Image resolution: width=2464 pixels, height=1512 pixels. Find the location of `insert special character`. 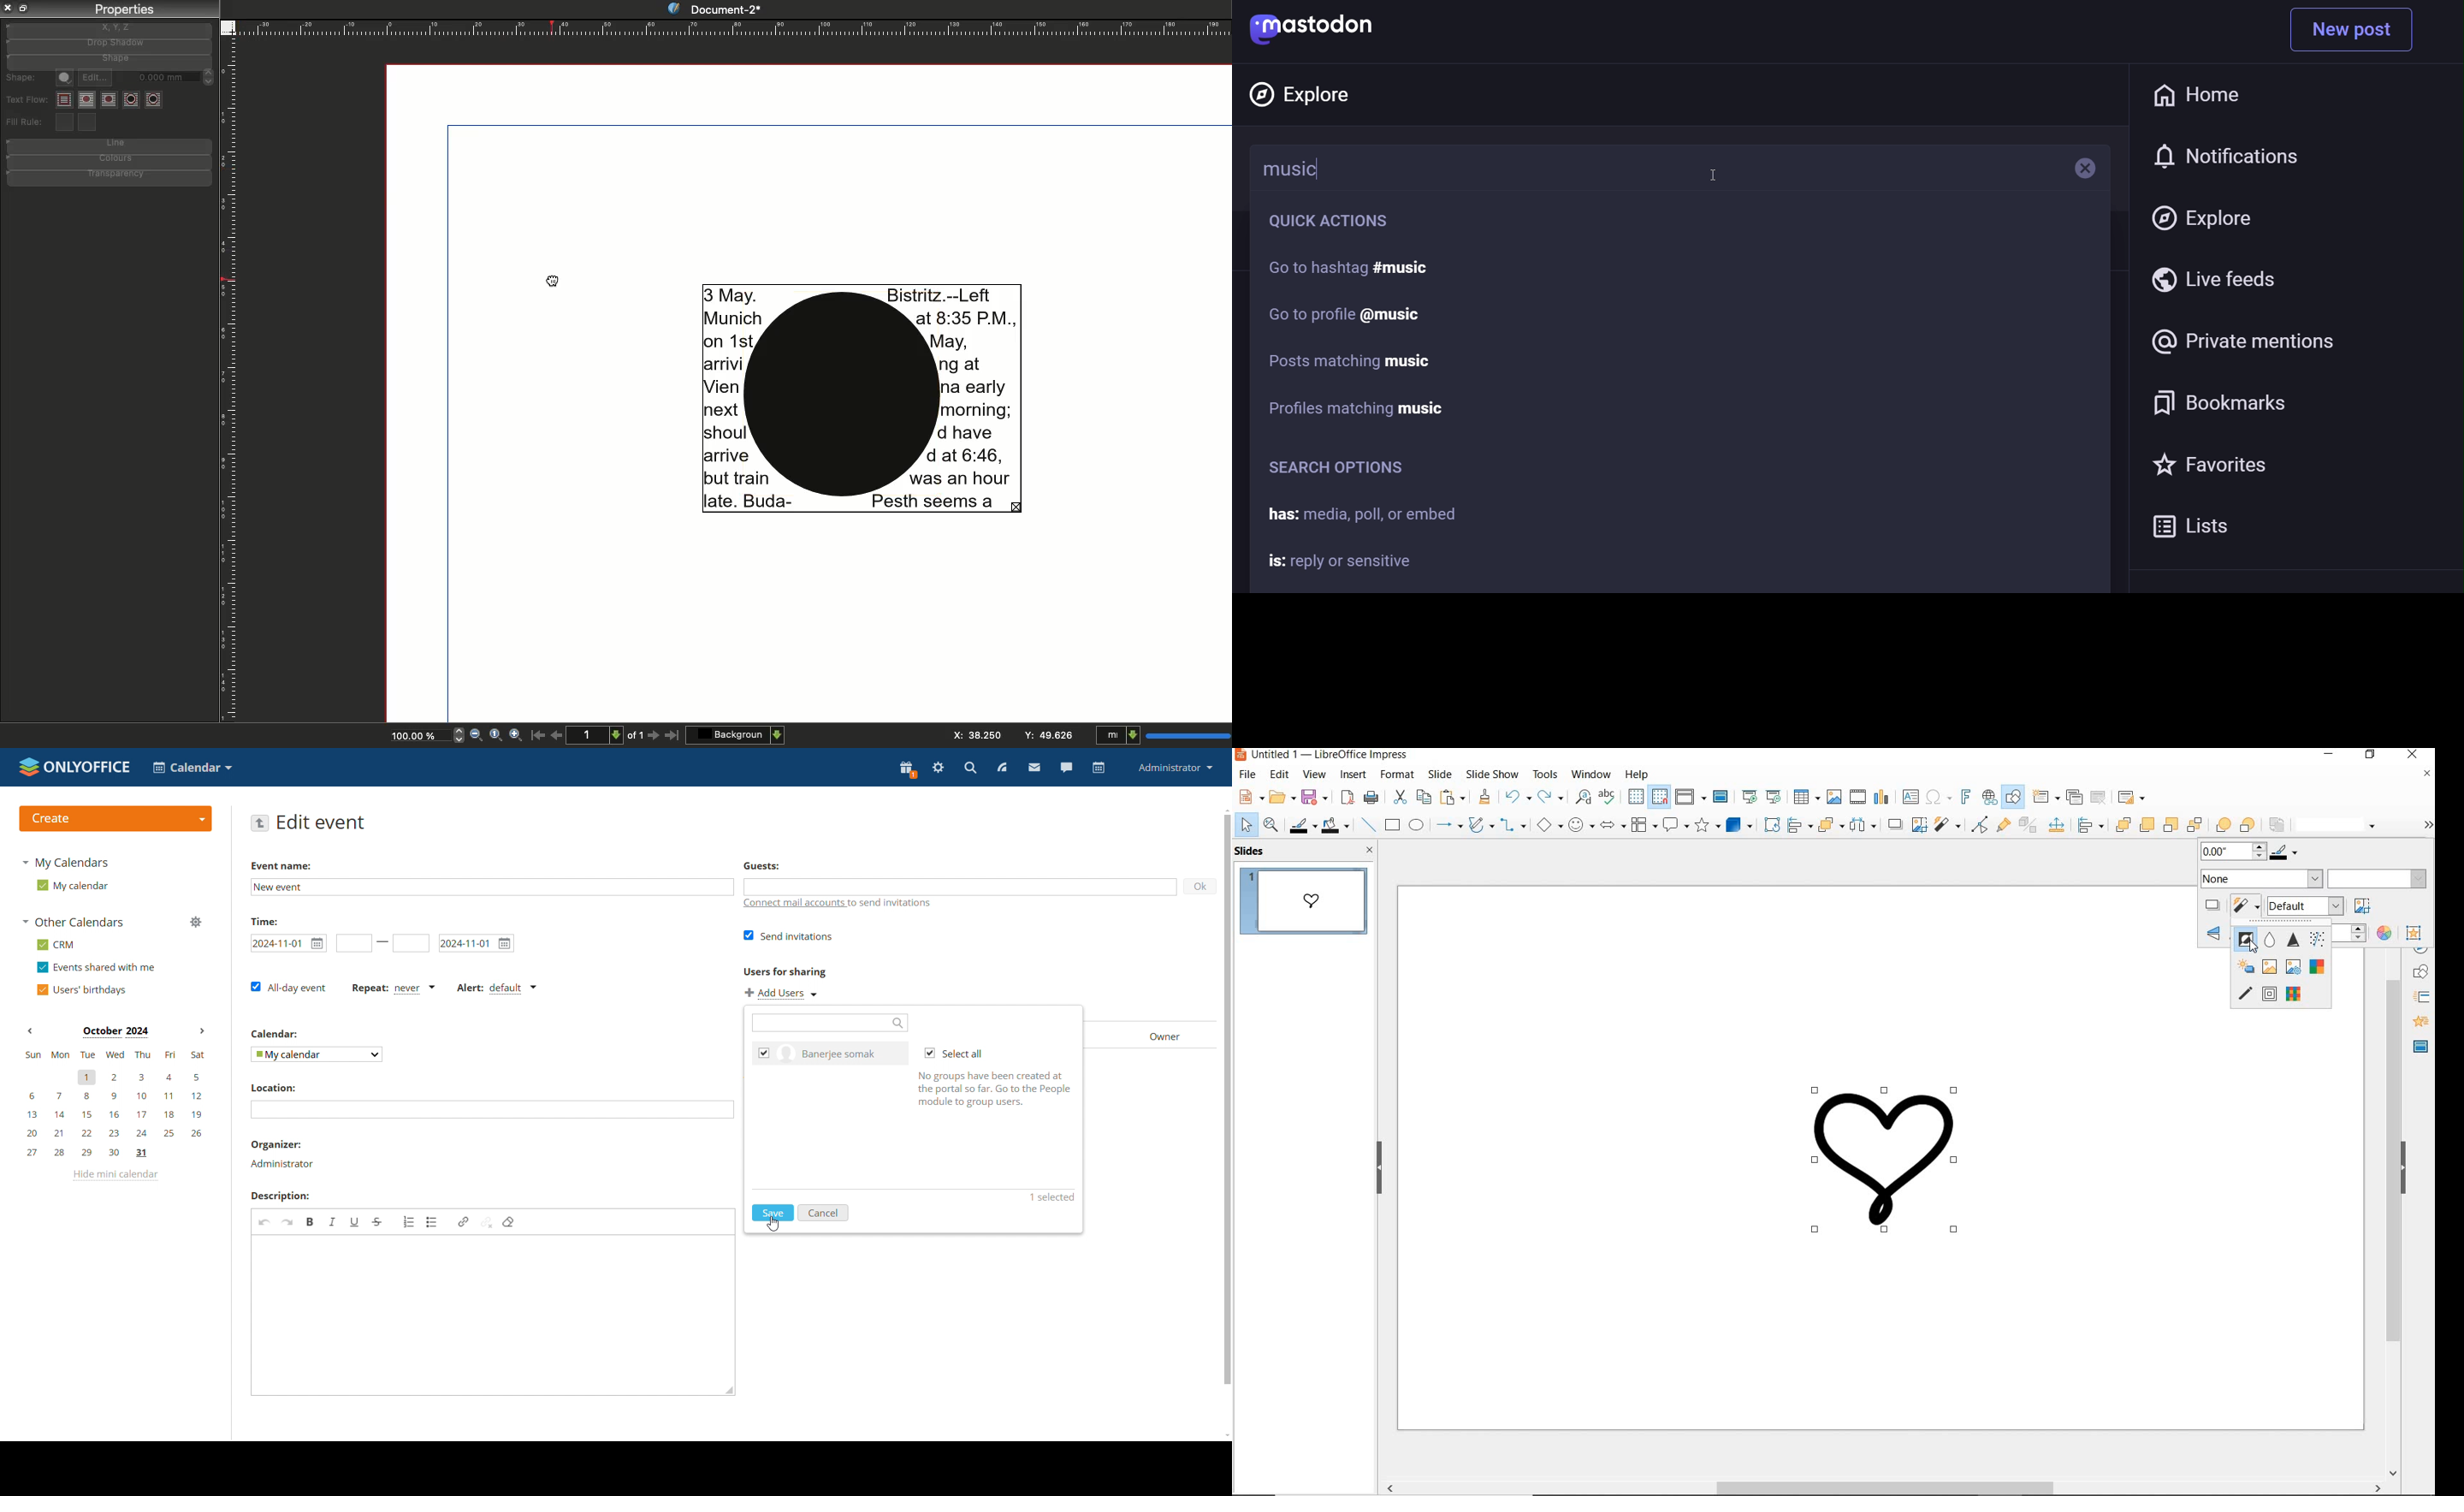

insert special character is located at coordinates (1938, 797).